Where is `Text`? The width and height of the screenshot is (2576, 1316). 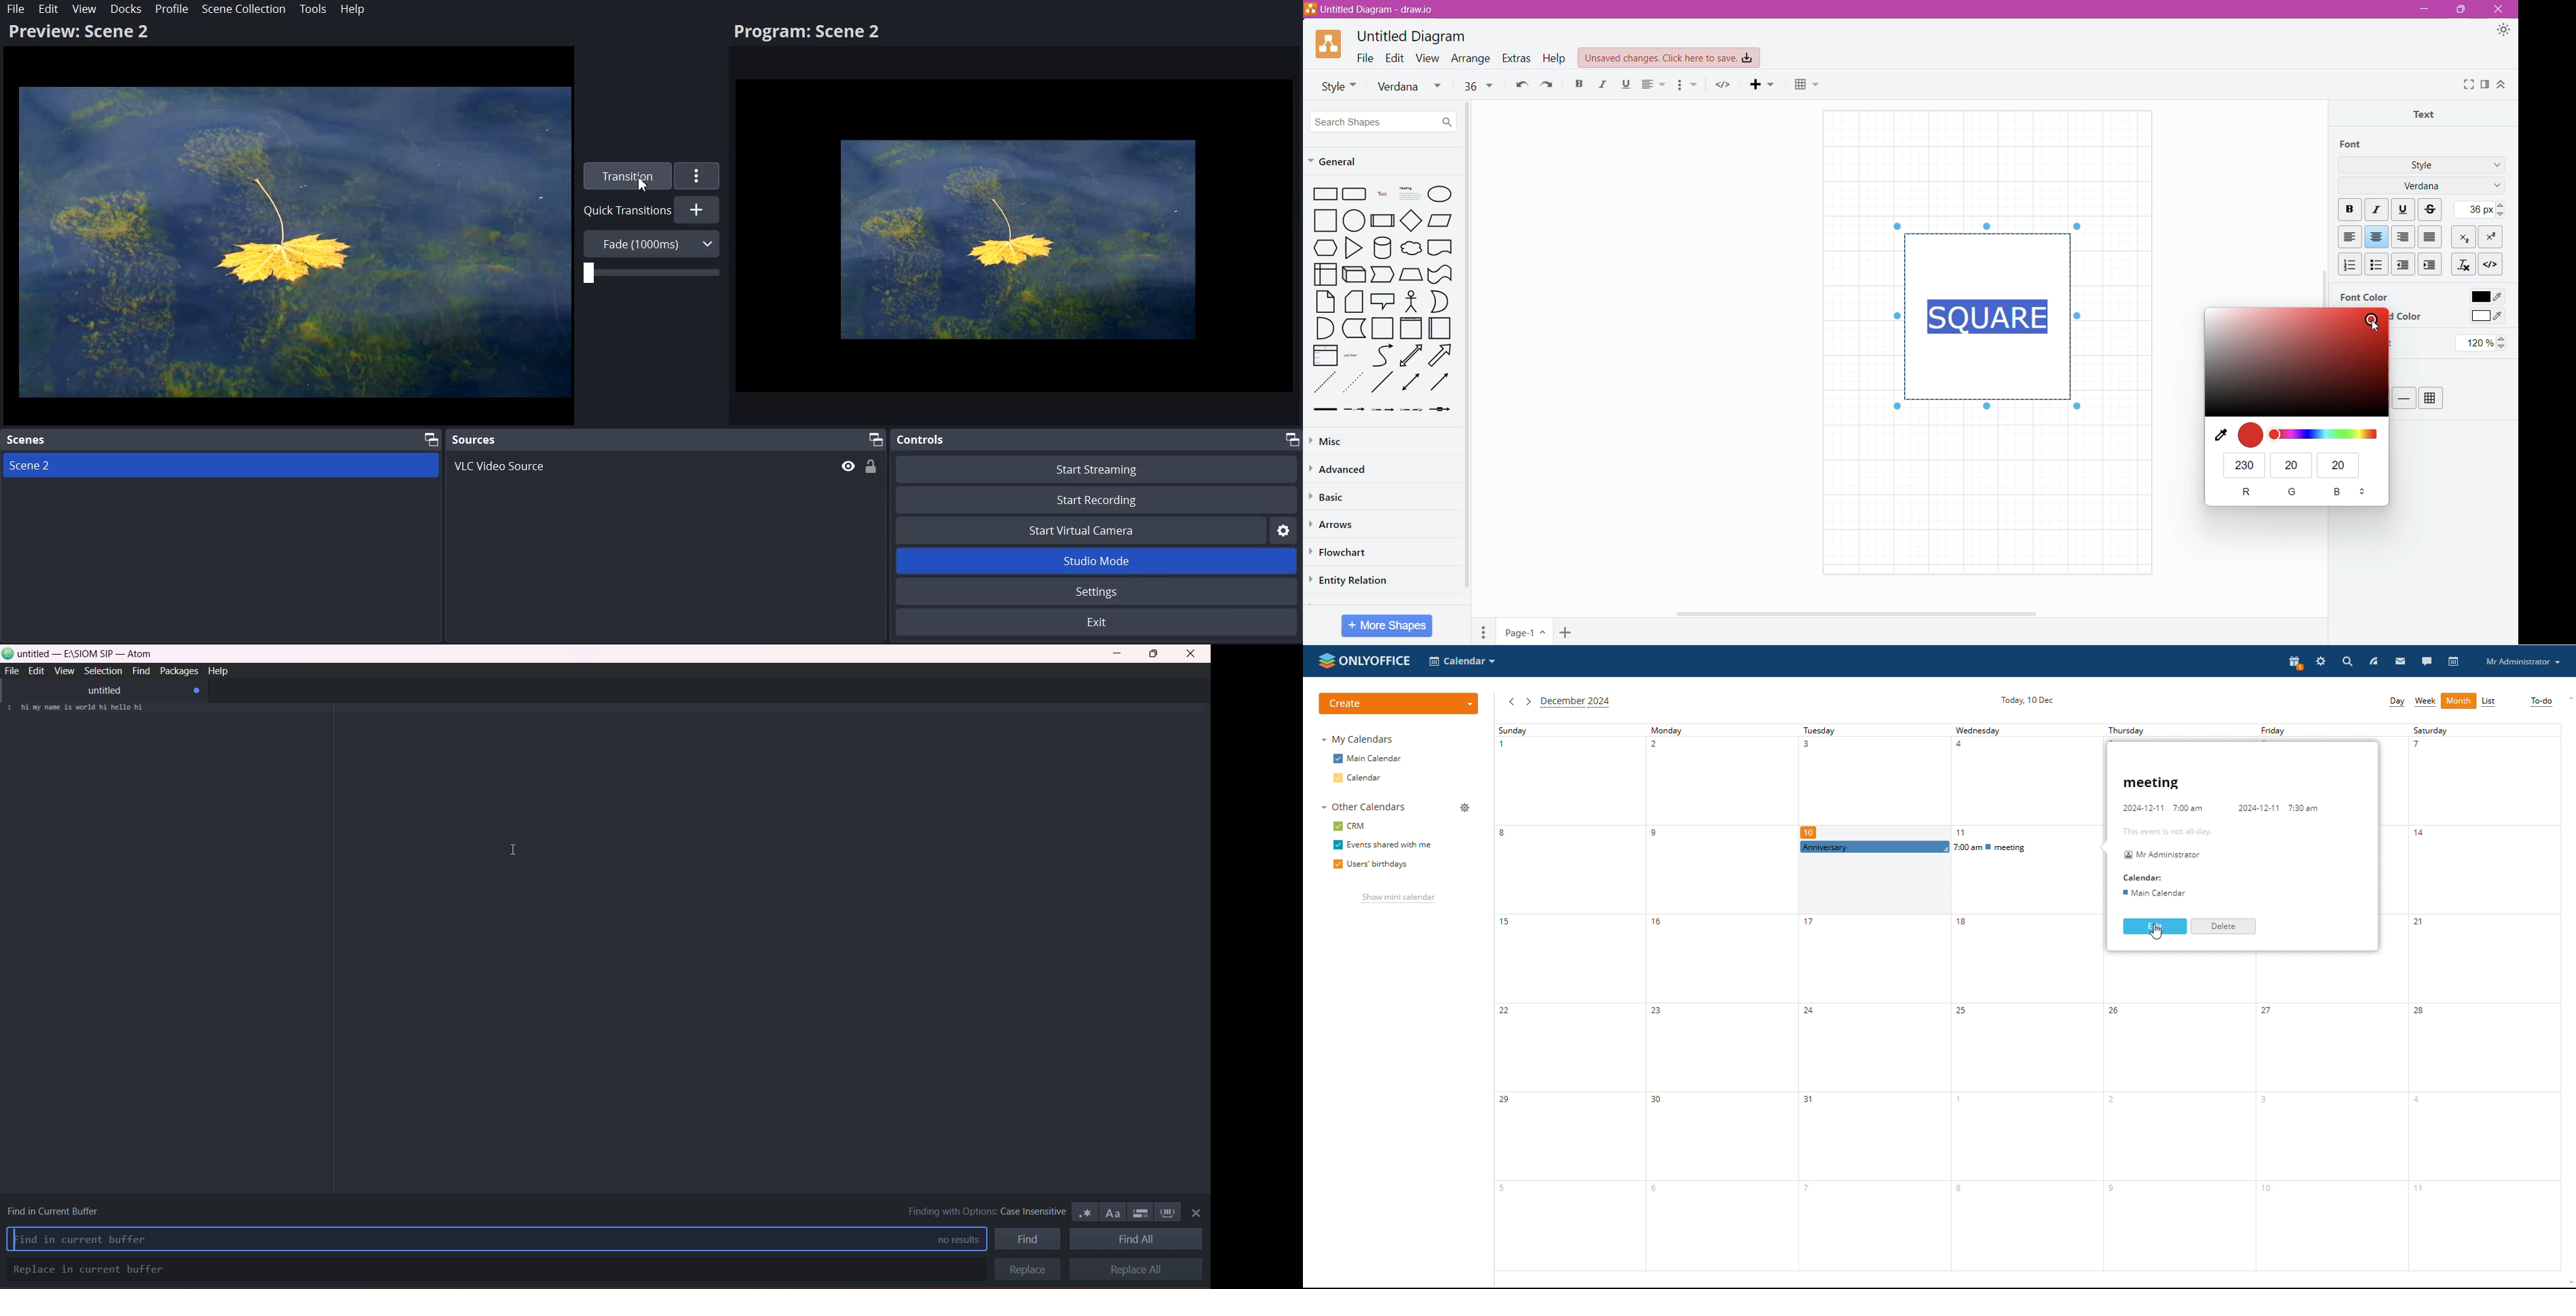
Text is located at coordinates (1383, 194).